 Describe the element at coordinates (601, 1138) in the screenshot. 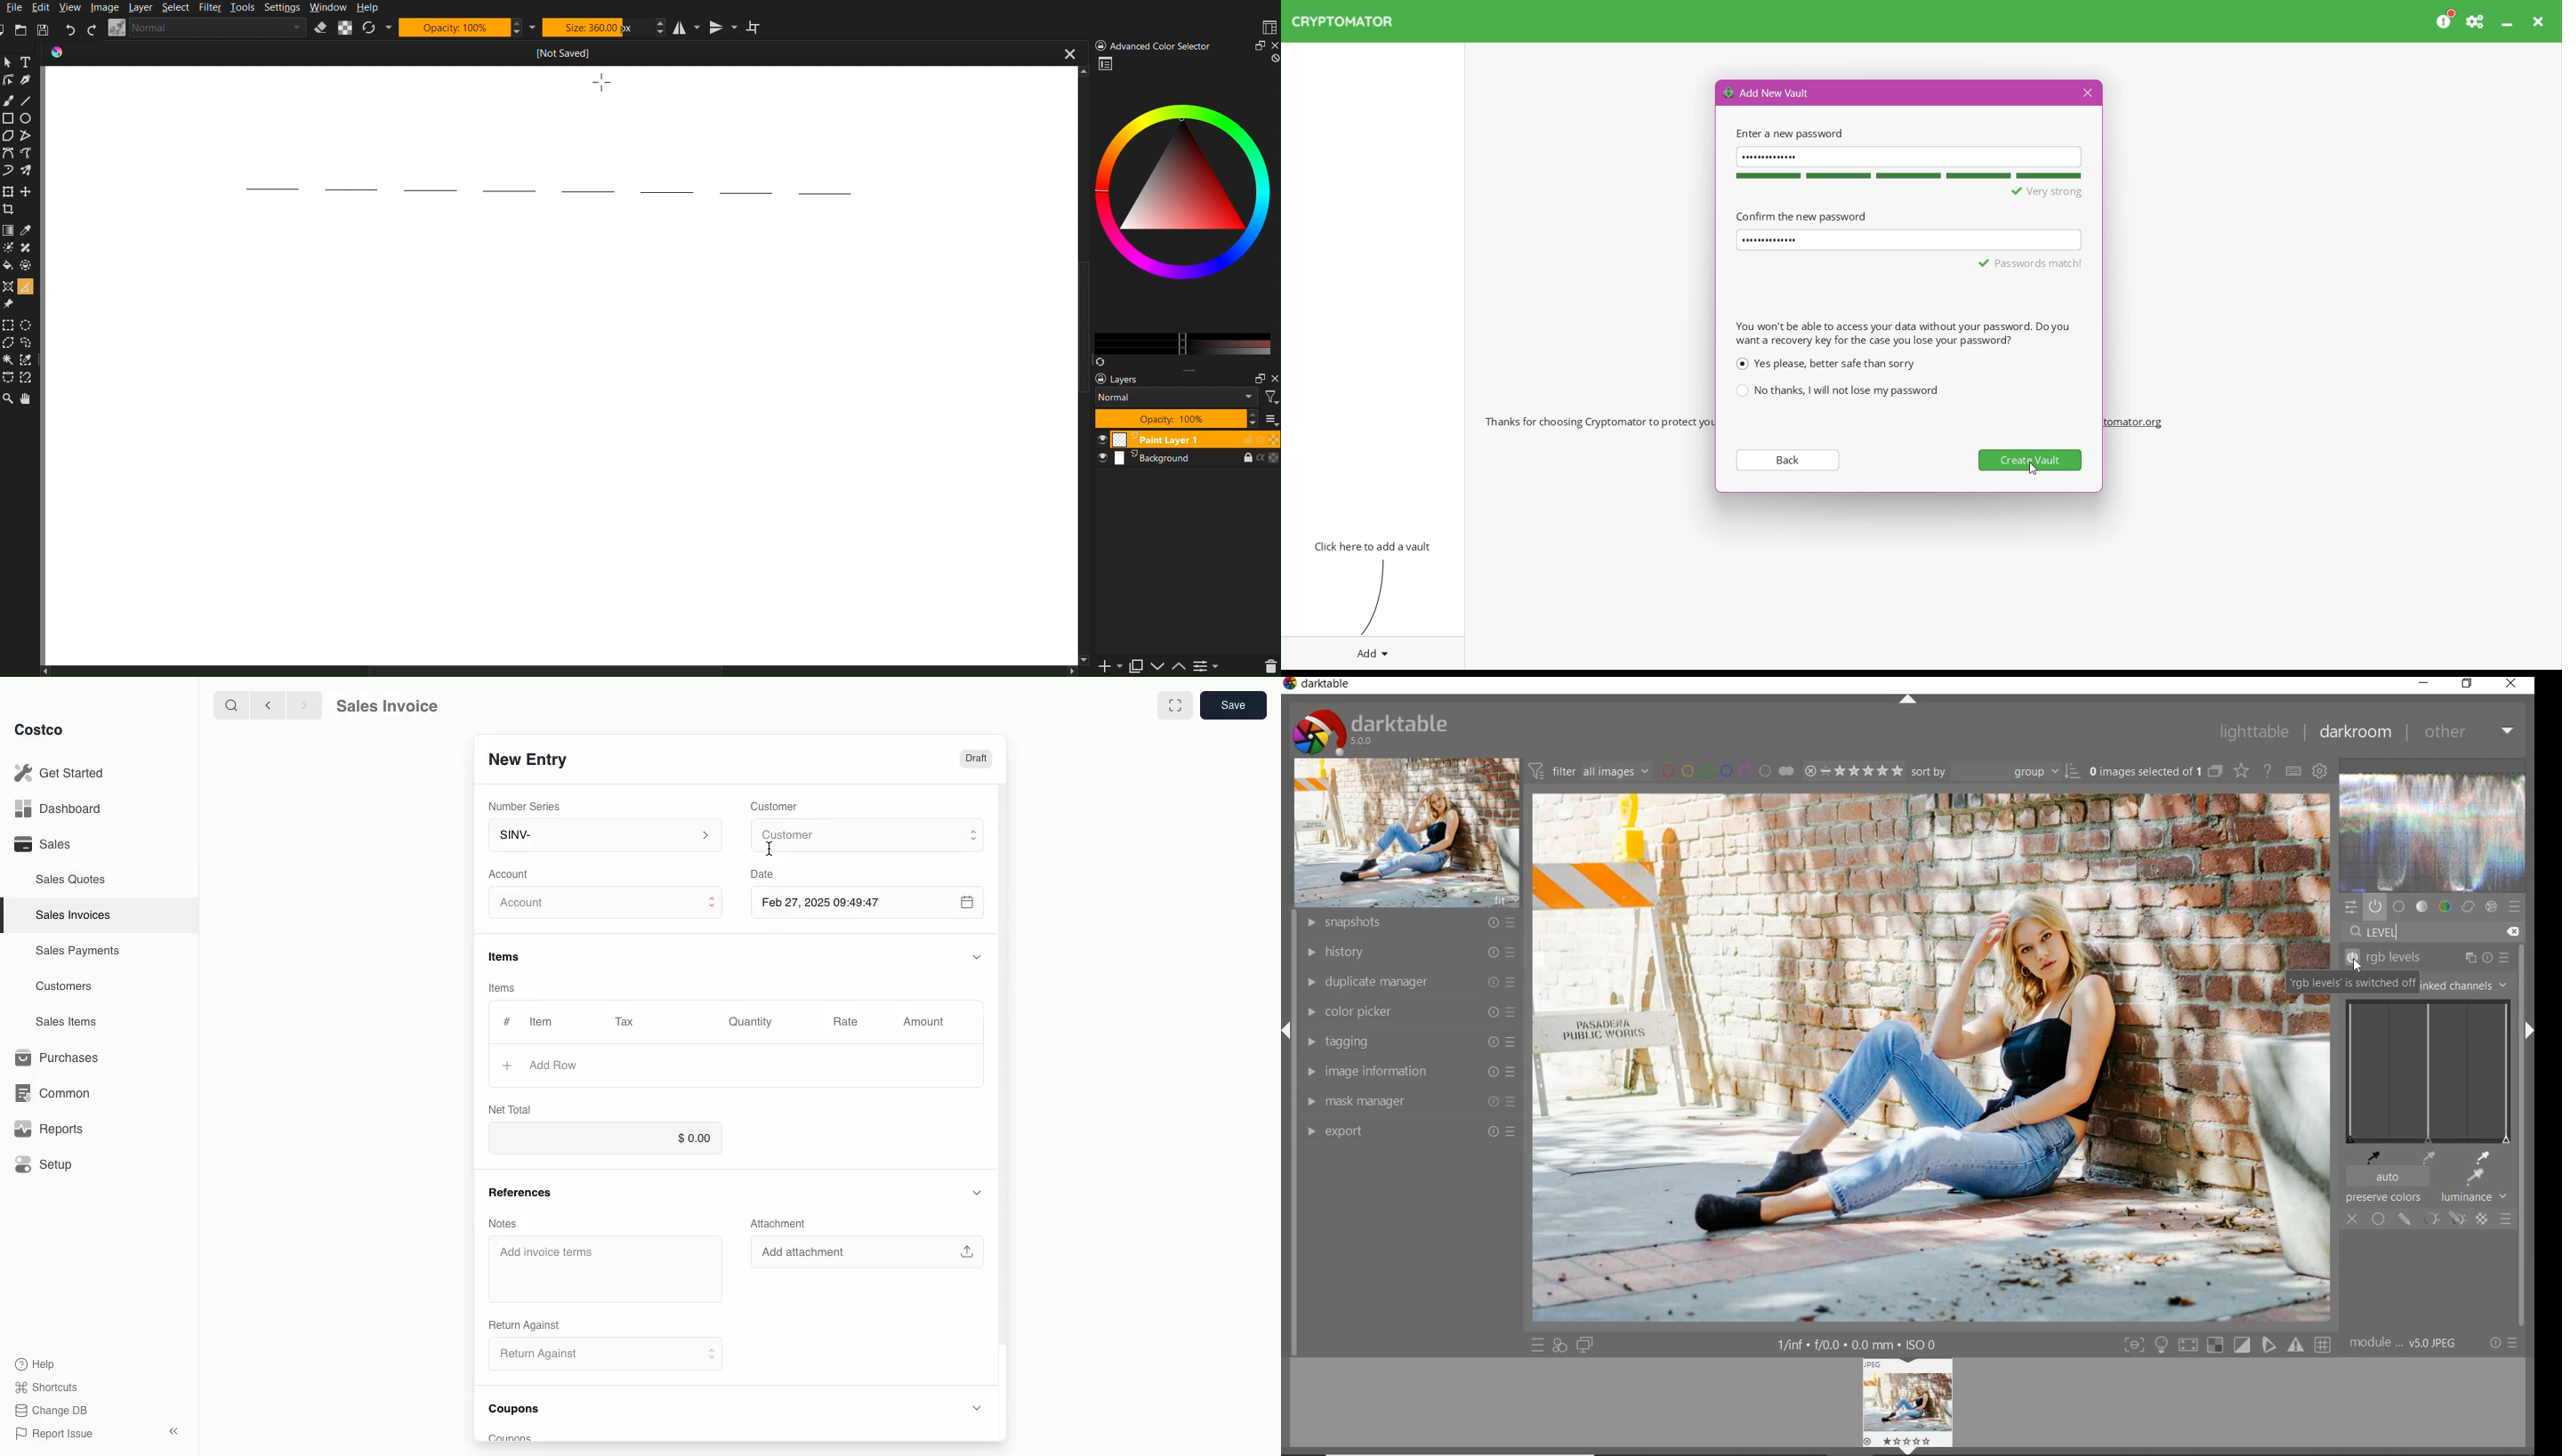

I see `$0.00` at that location.